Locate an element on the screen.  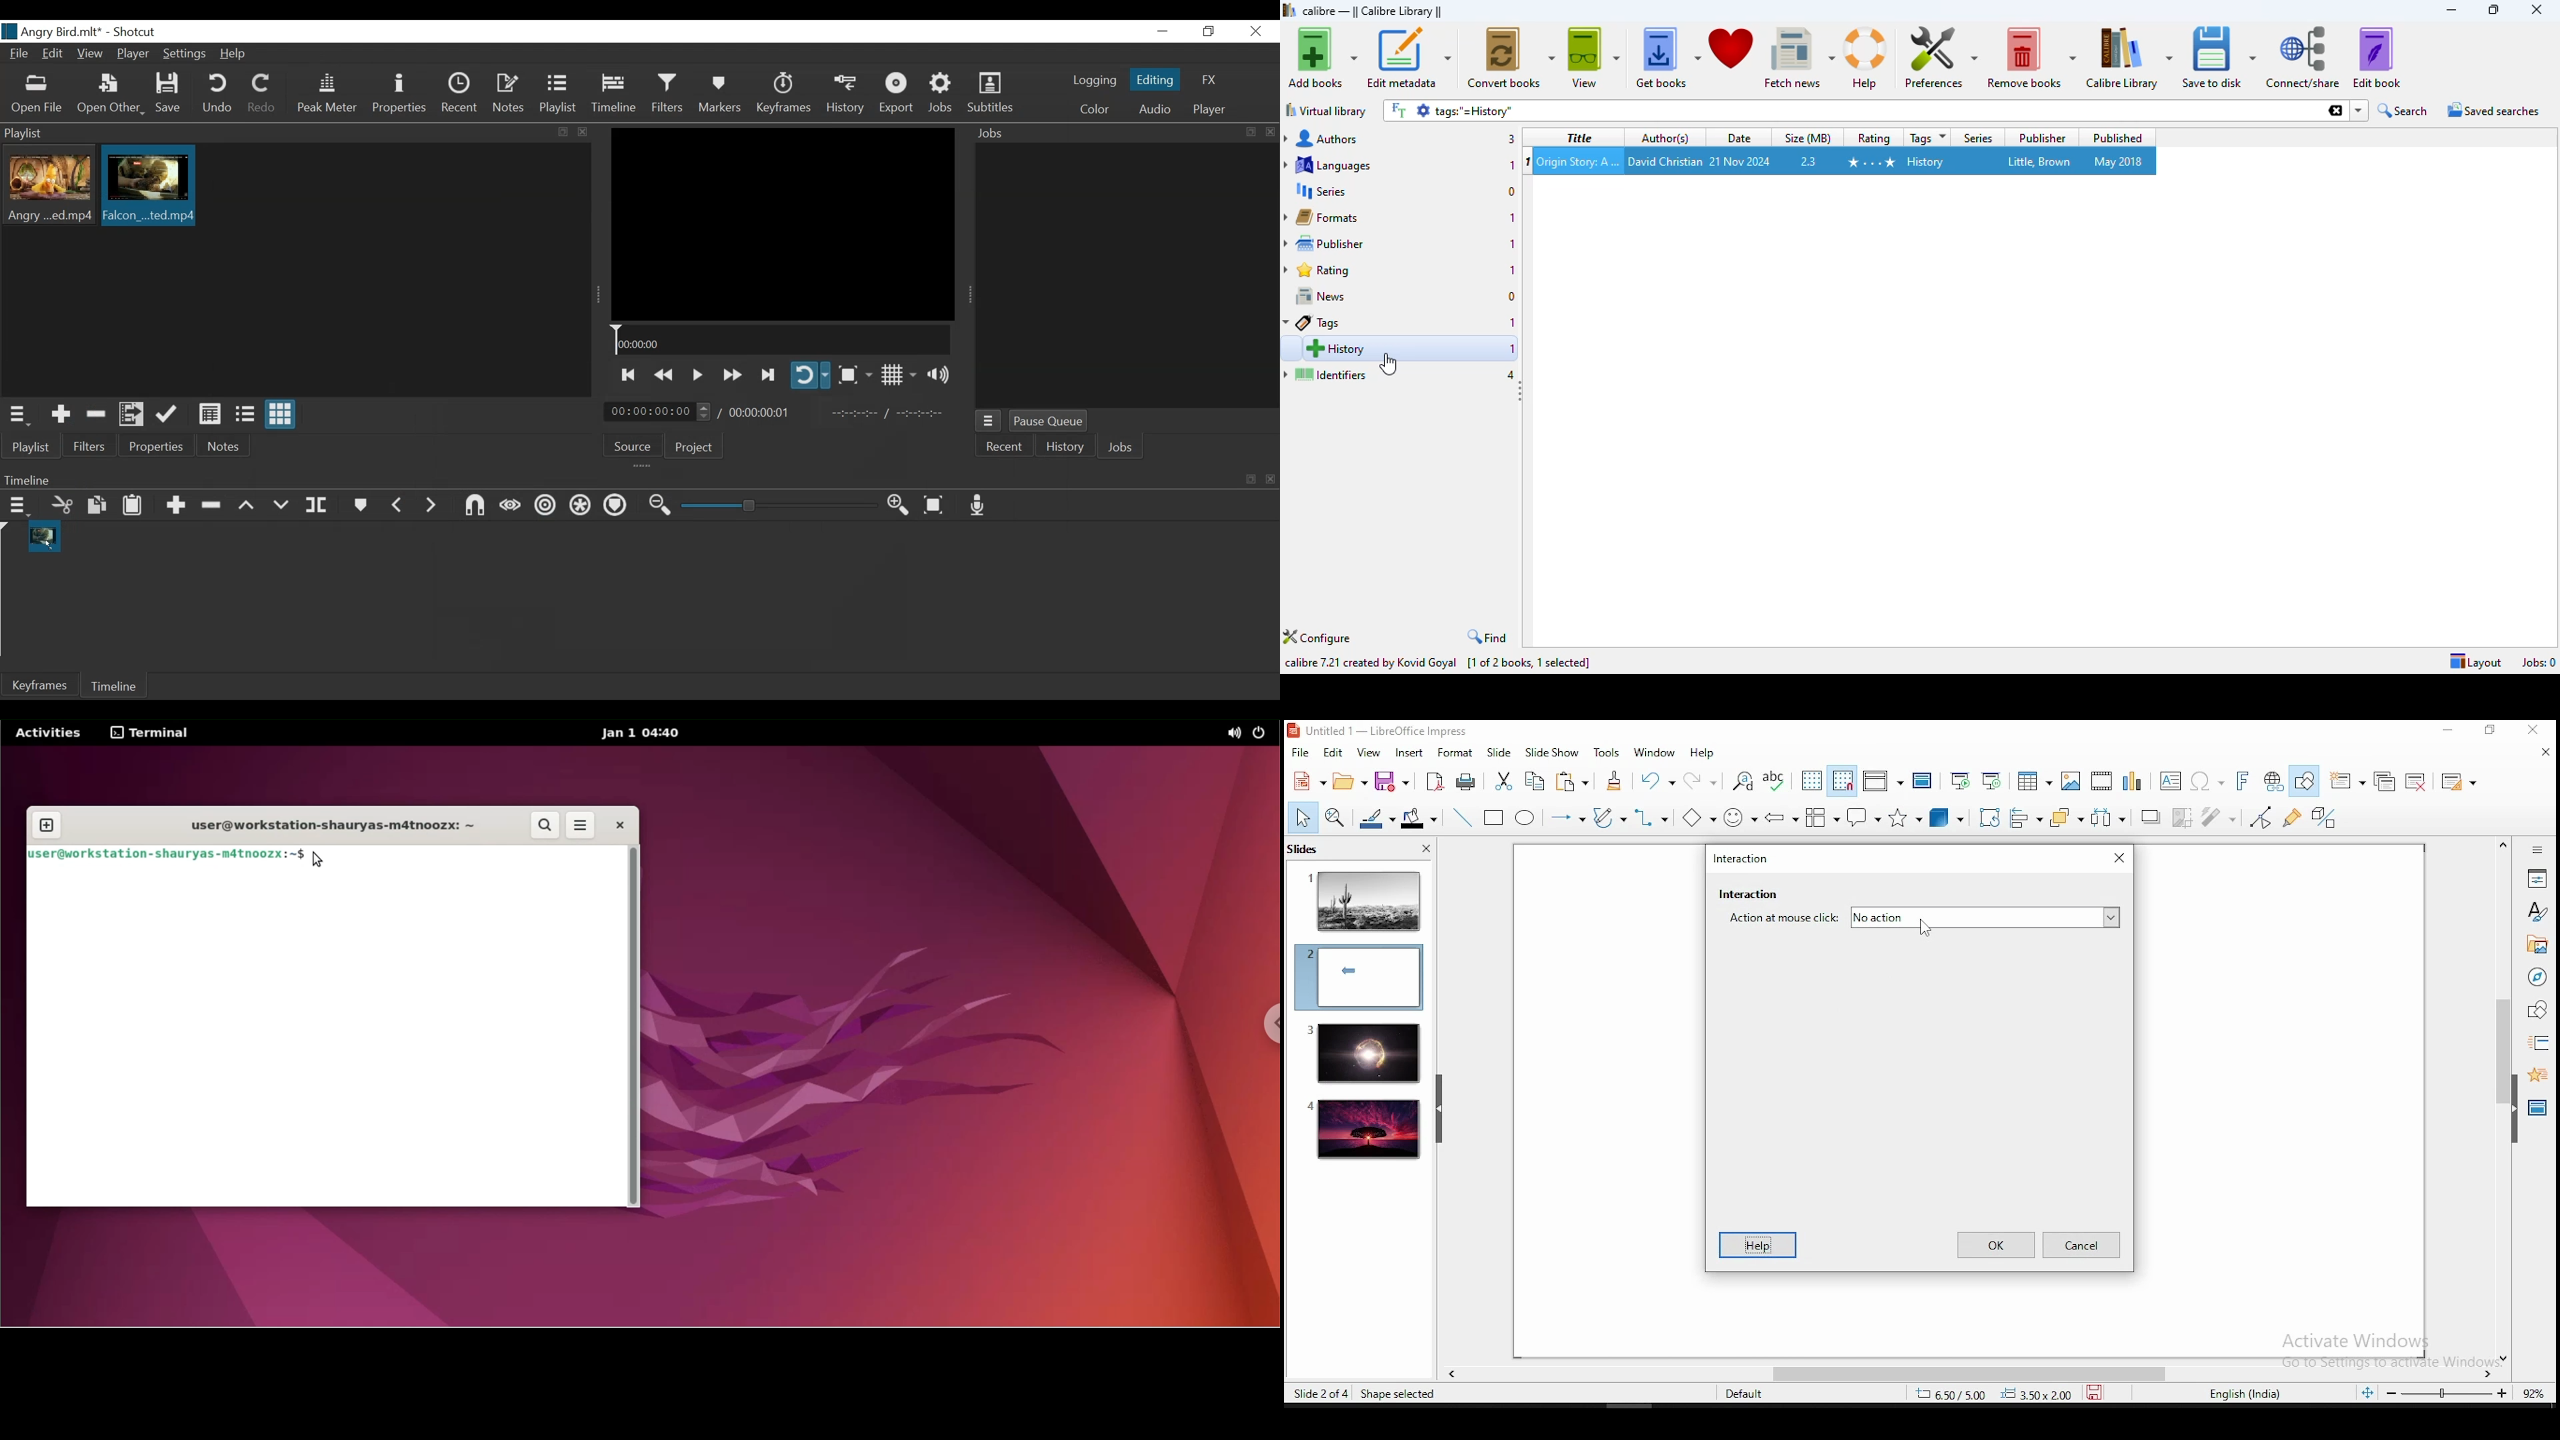
View is located at coordinates (90, 55).